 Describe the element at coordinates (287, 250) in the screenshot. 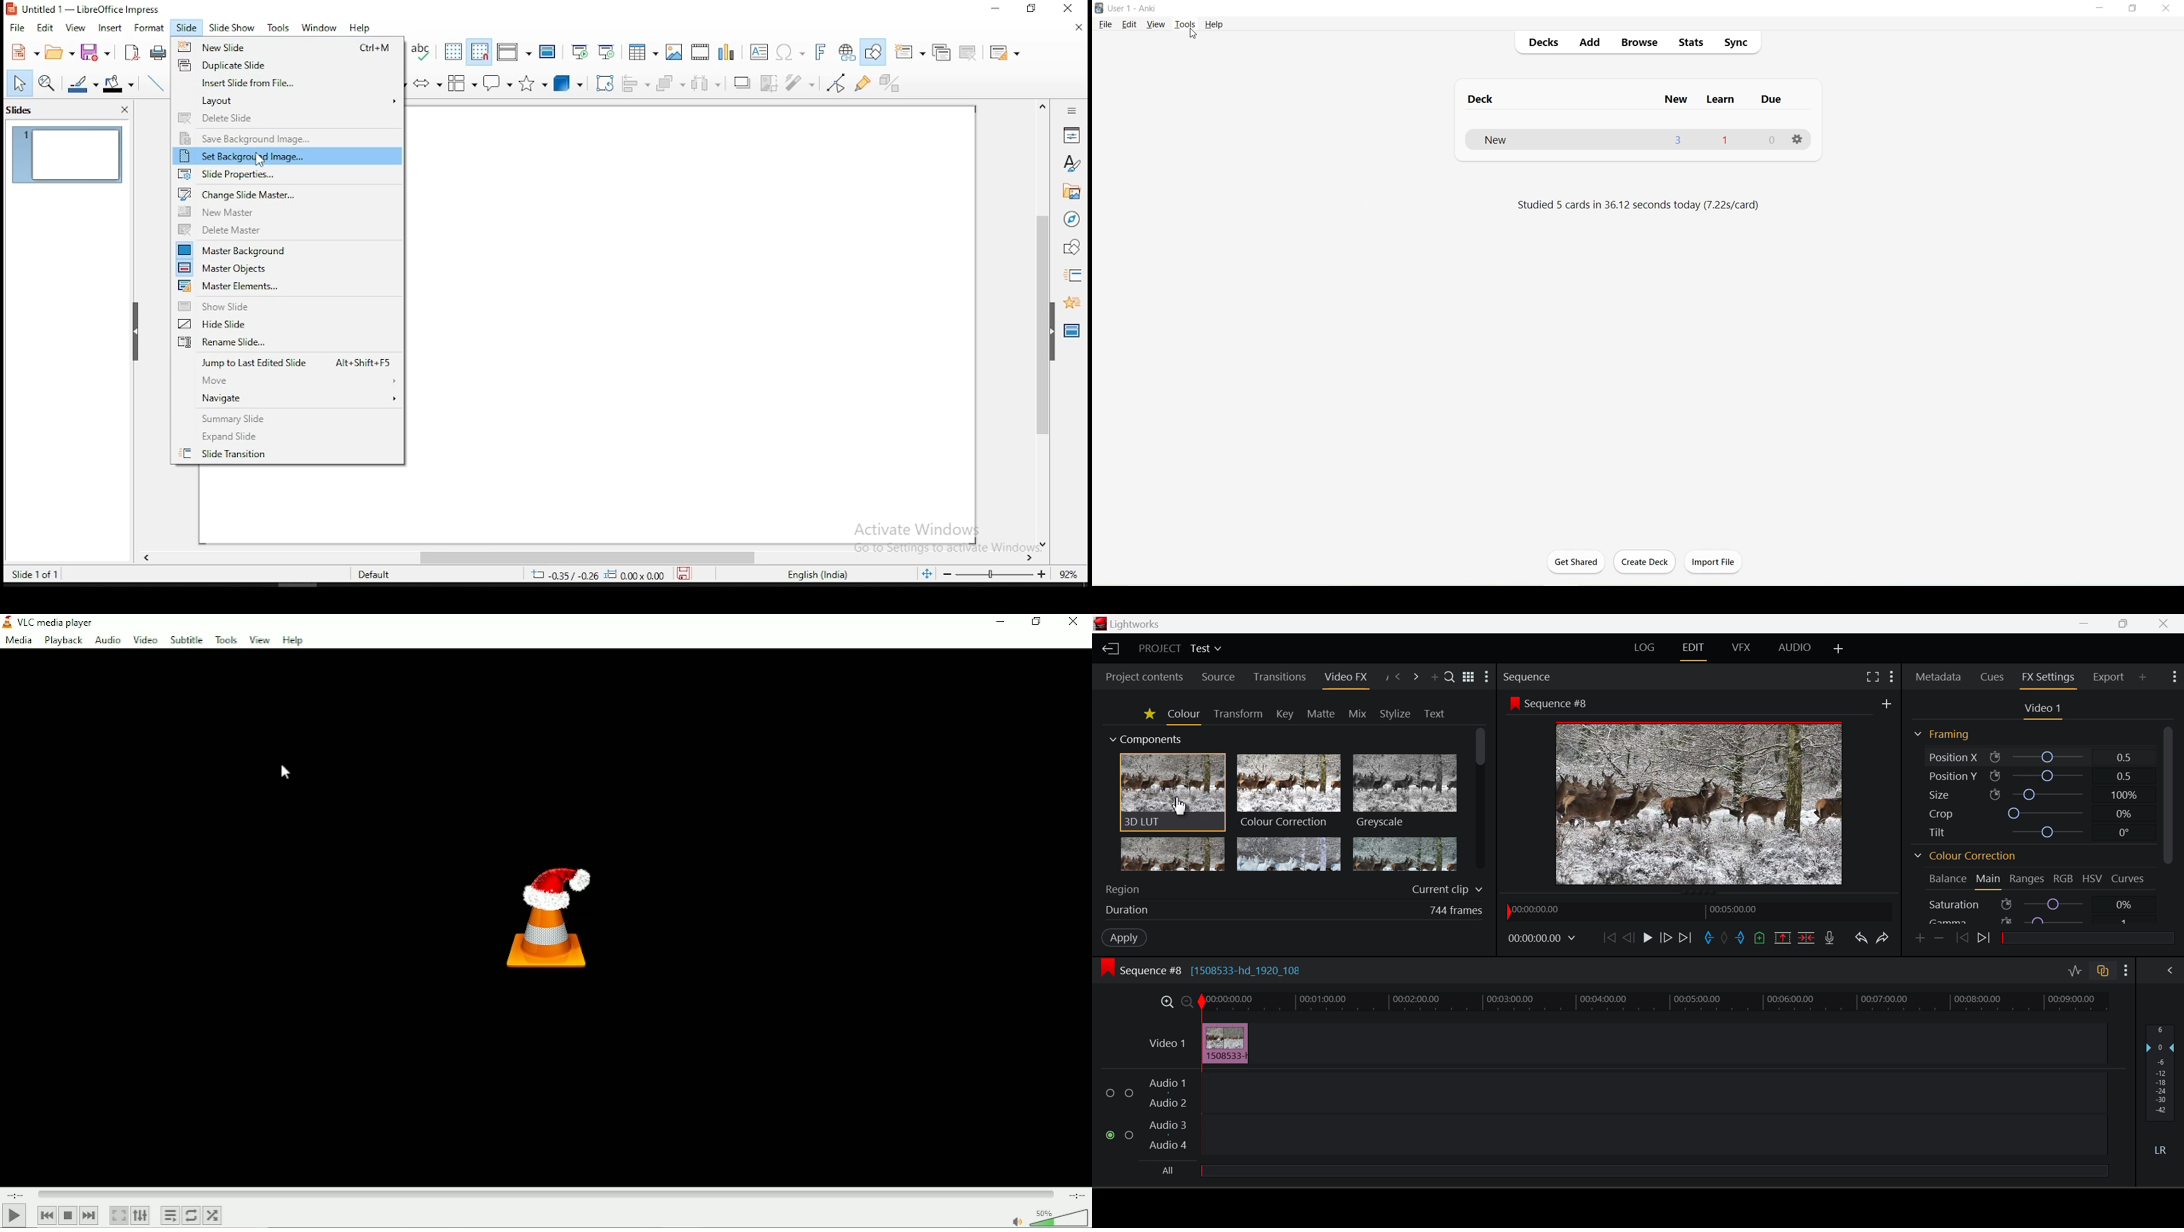

I see `master background` at that location.